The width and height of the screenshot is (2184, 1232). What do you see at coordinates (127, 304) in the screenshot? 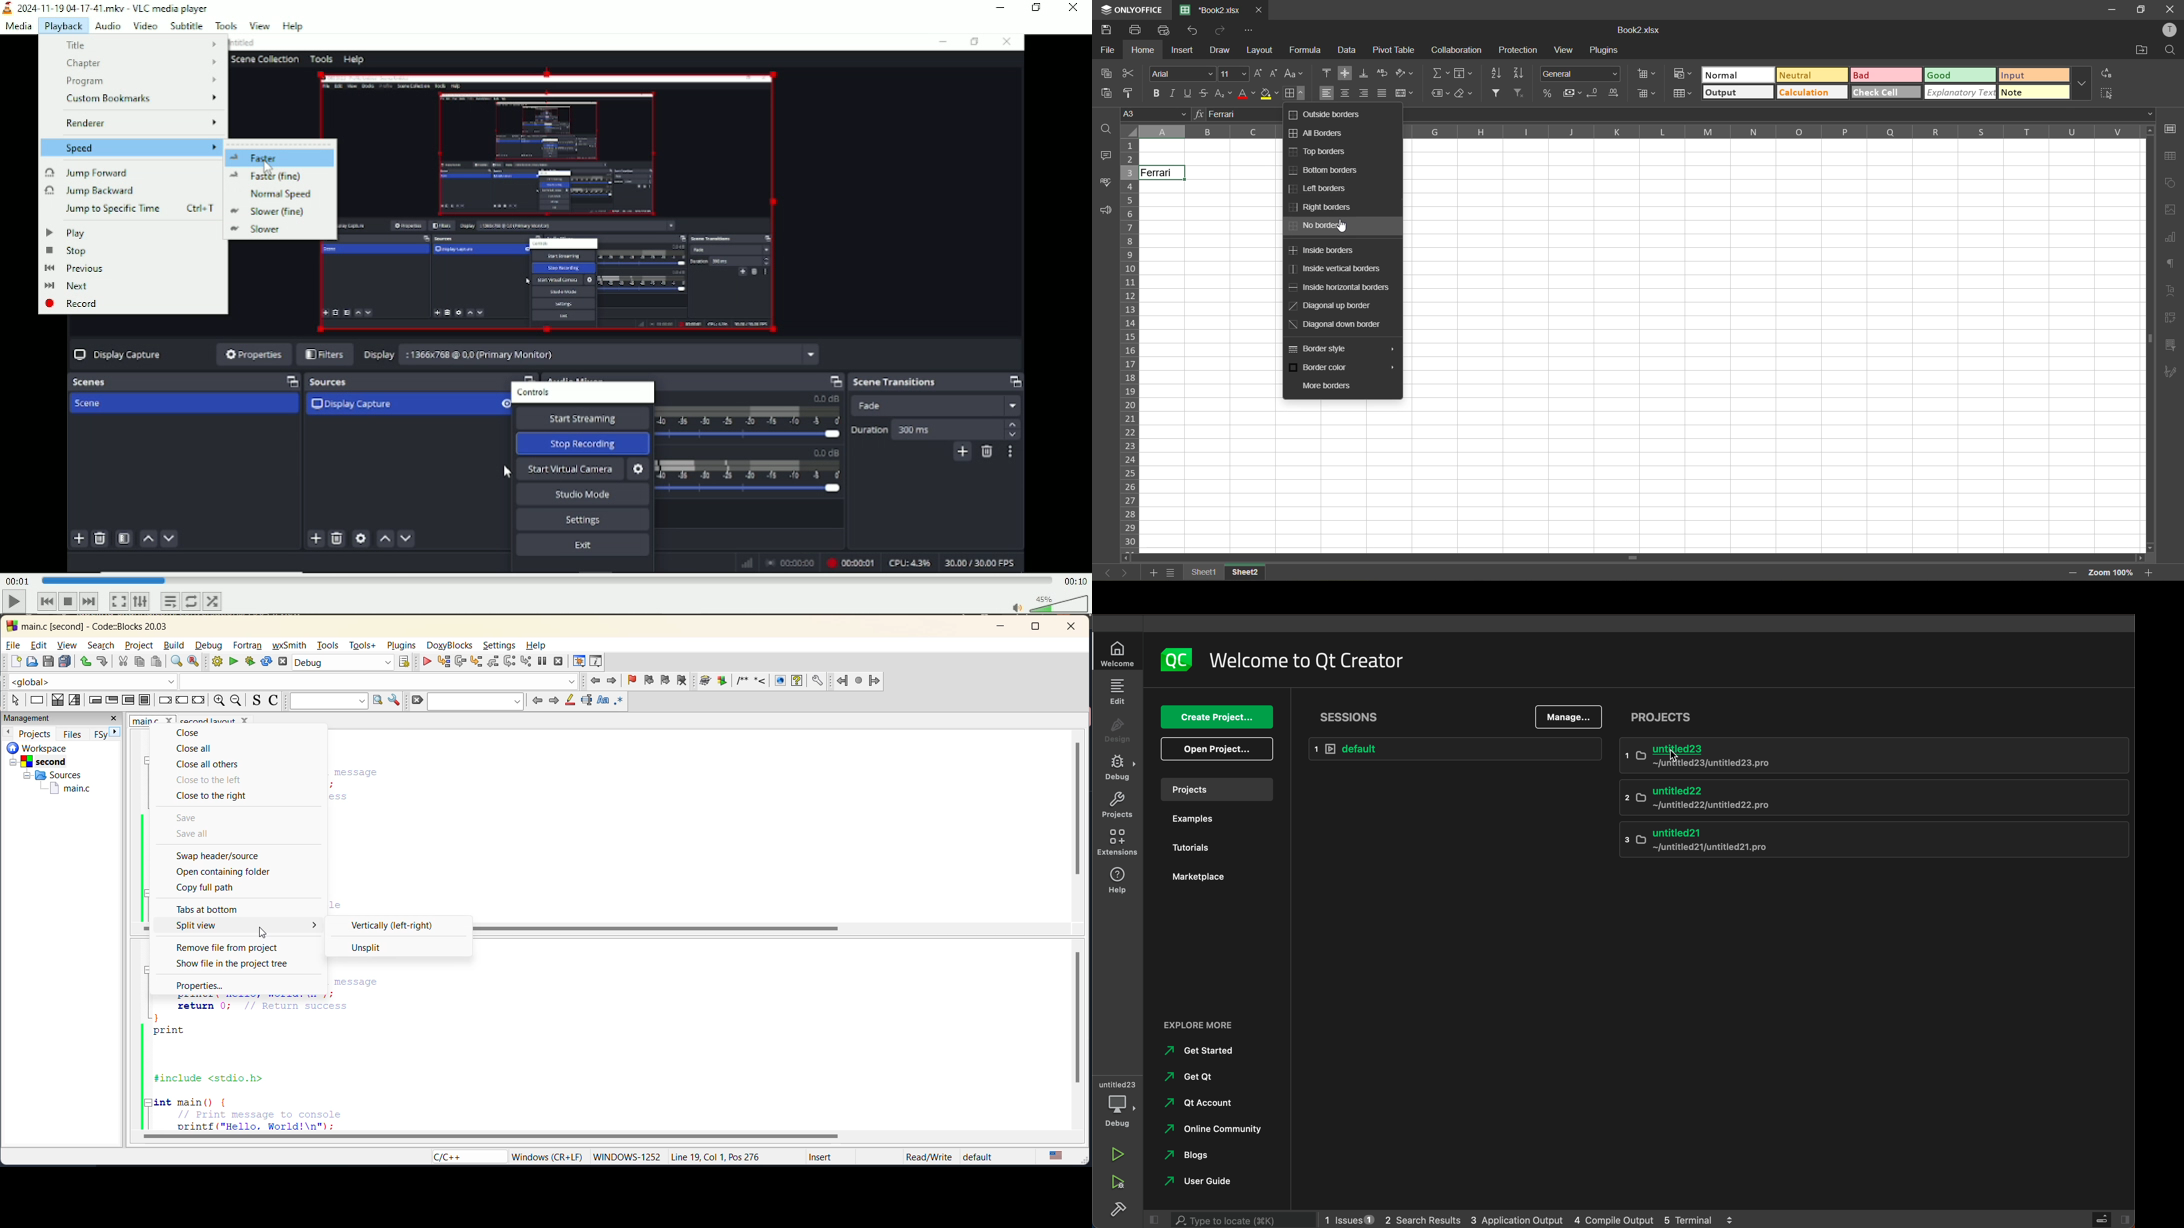
I see `record` at bounding box center [127, 304].